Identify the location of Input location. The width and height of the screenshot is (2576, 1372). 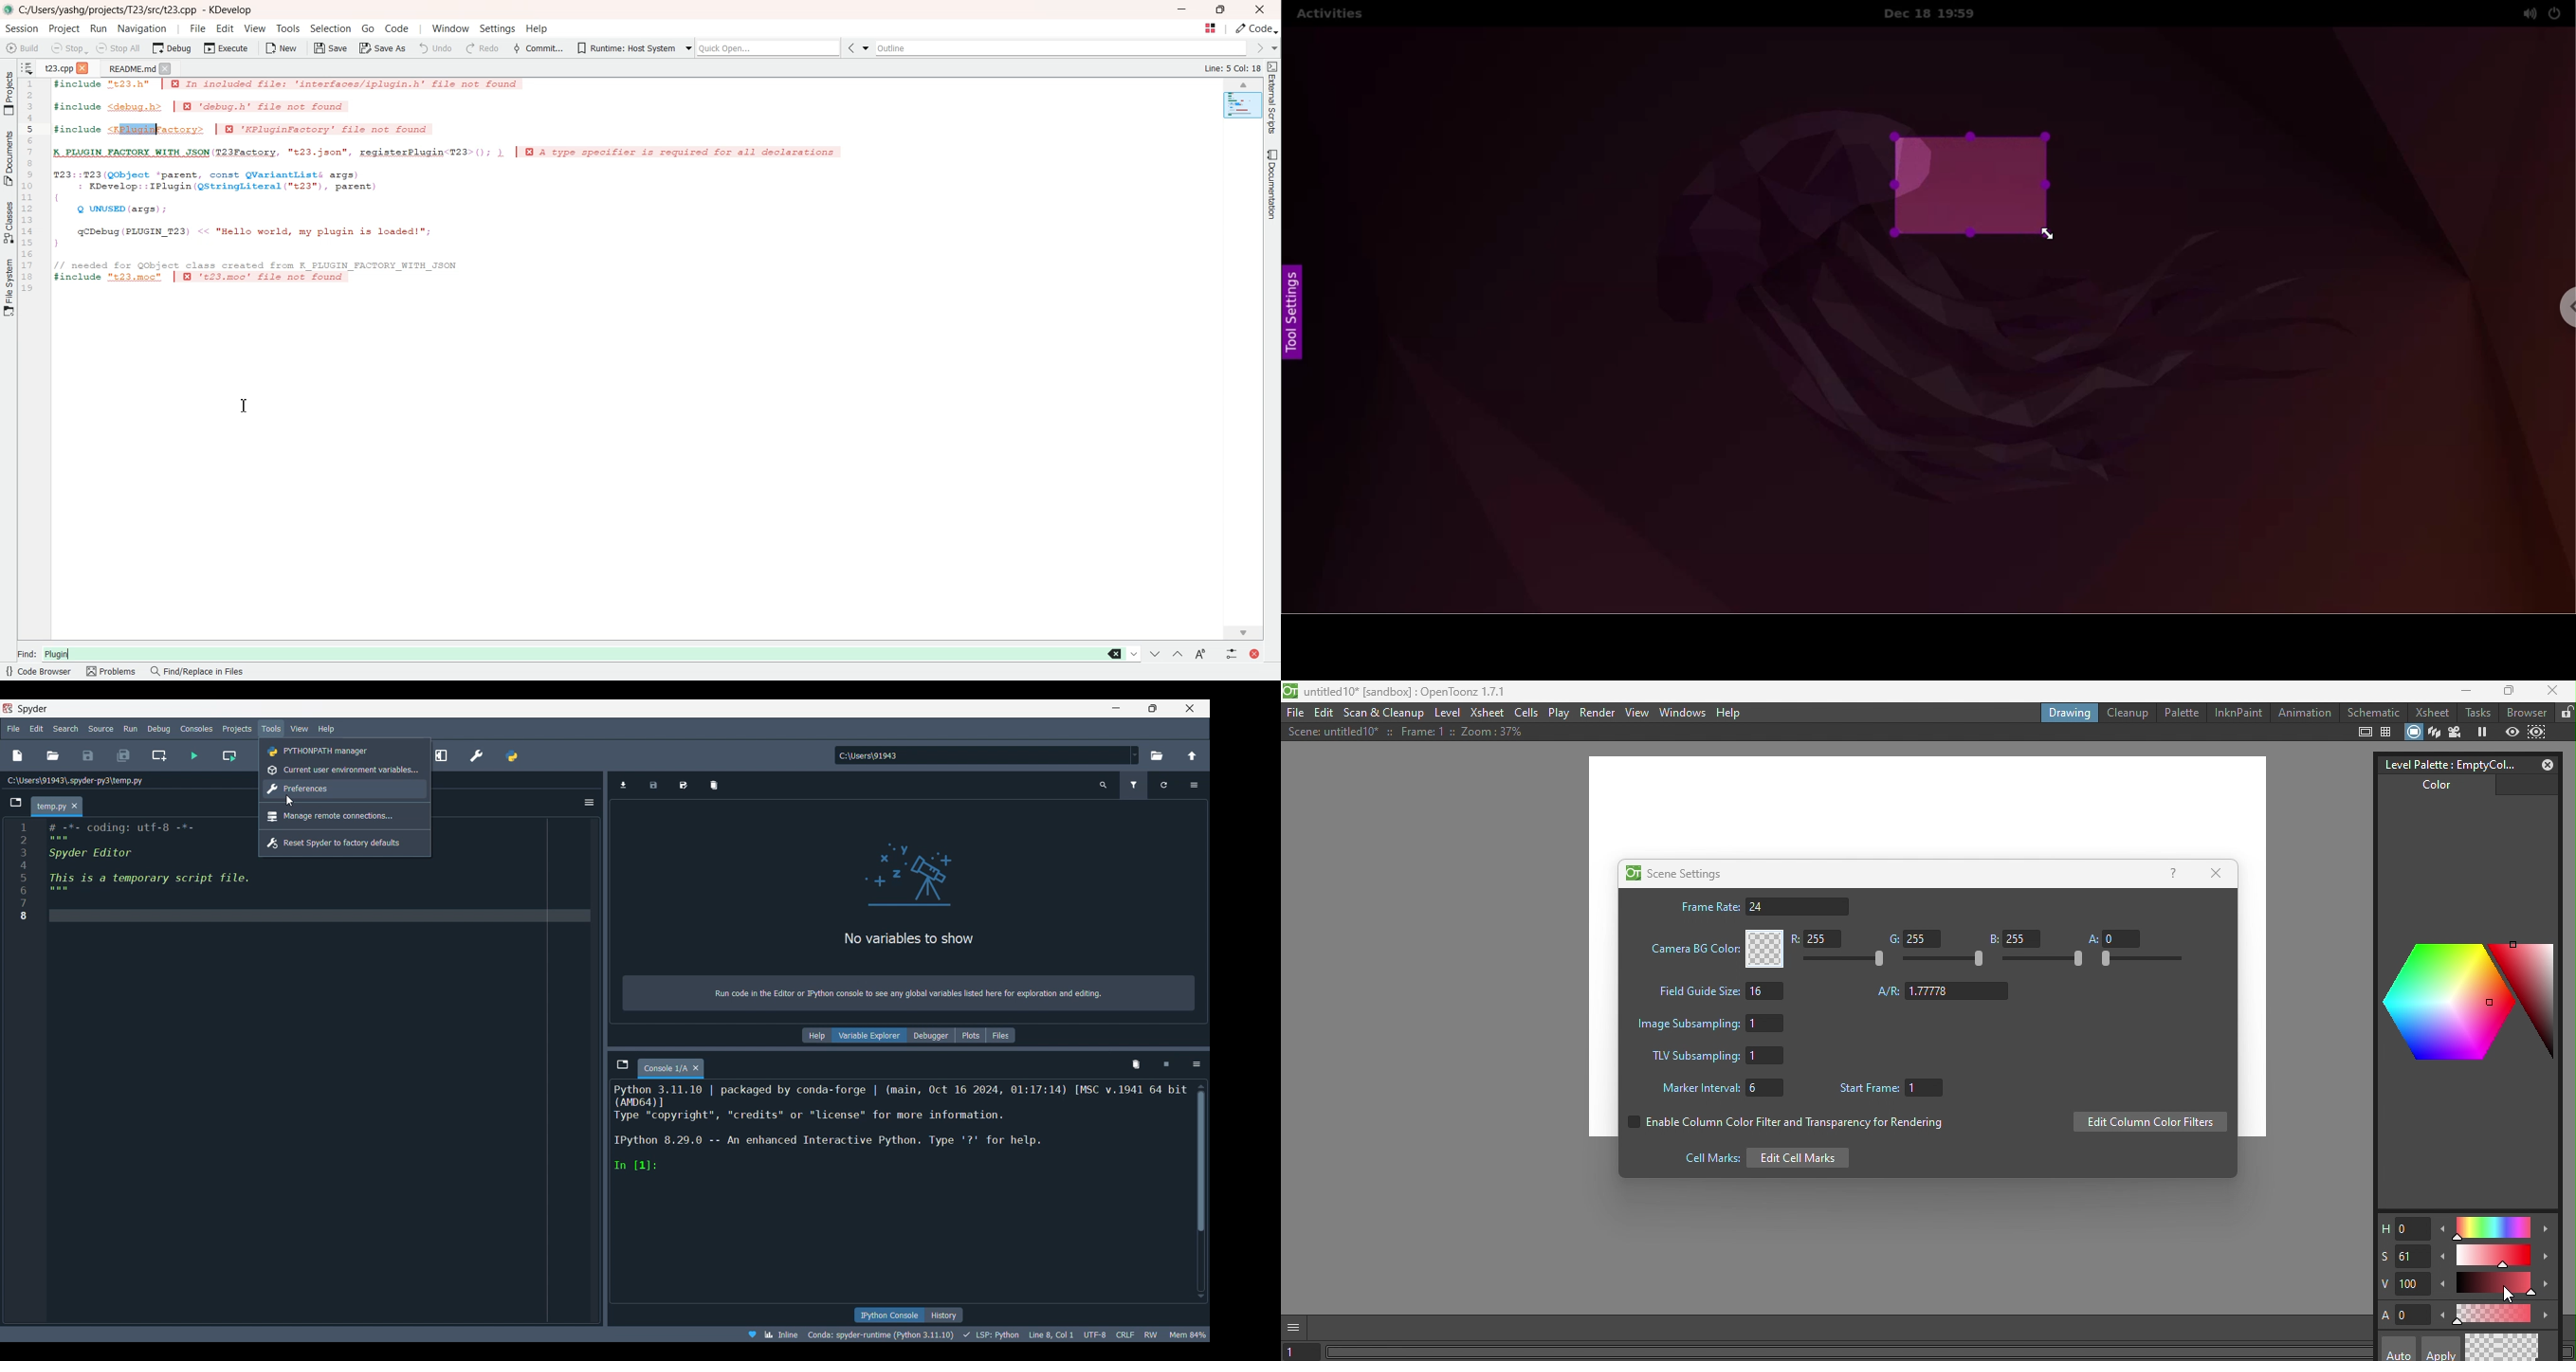
(981, 755).